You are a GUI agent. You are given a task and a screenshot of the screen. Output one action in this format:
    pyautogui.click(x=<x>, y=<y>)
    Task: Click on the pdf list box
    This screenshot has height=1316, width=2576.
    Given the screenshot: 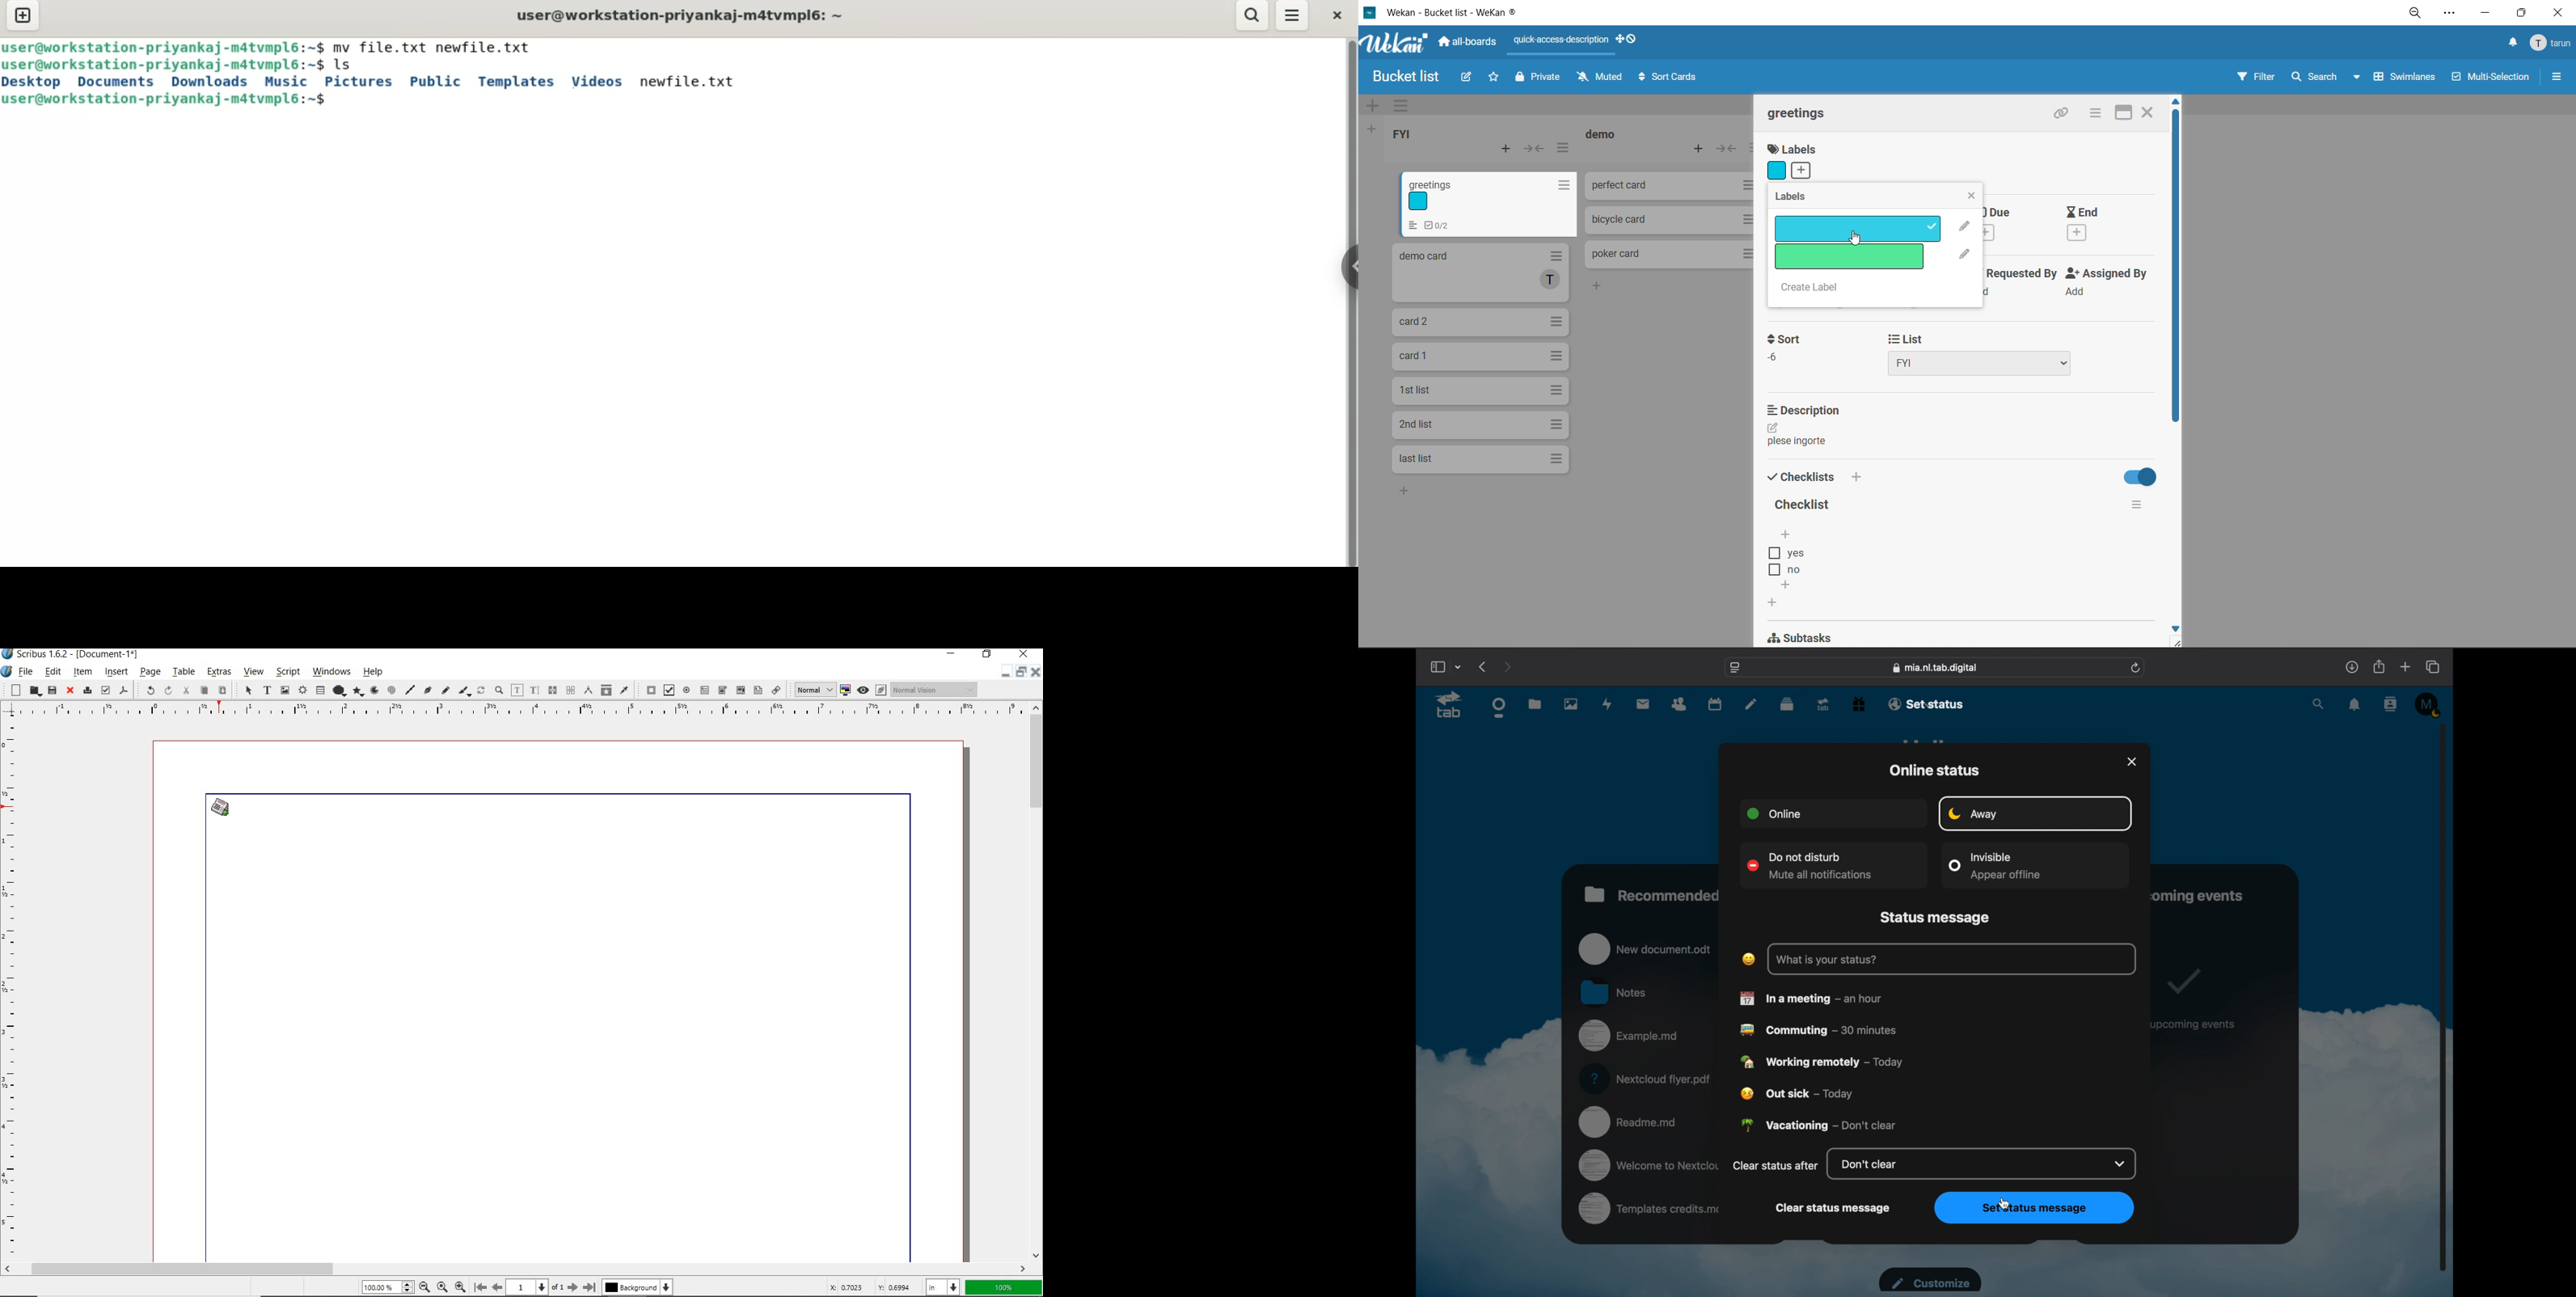 What is the action you would take?
    pyautogui.click(x=757, y=691)
    